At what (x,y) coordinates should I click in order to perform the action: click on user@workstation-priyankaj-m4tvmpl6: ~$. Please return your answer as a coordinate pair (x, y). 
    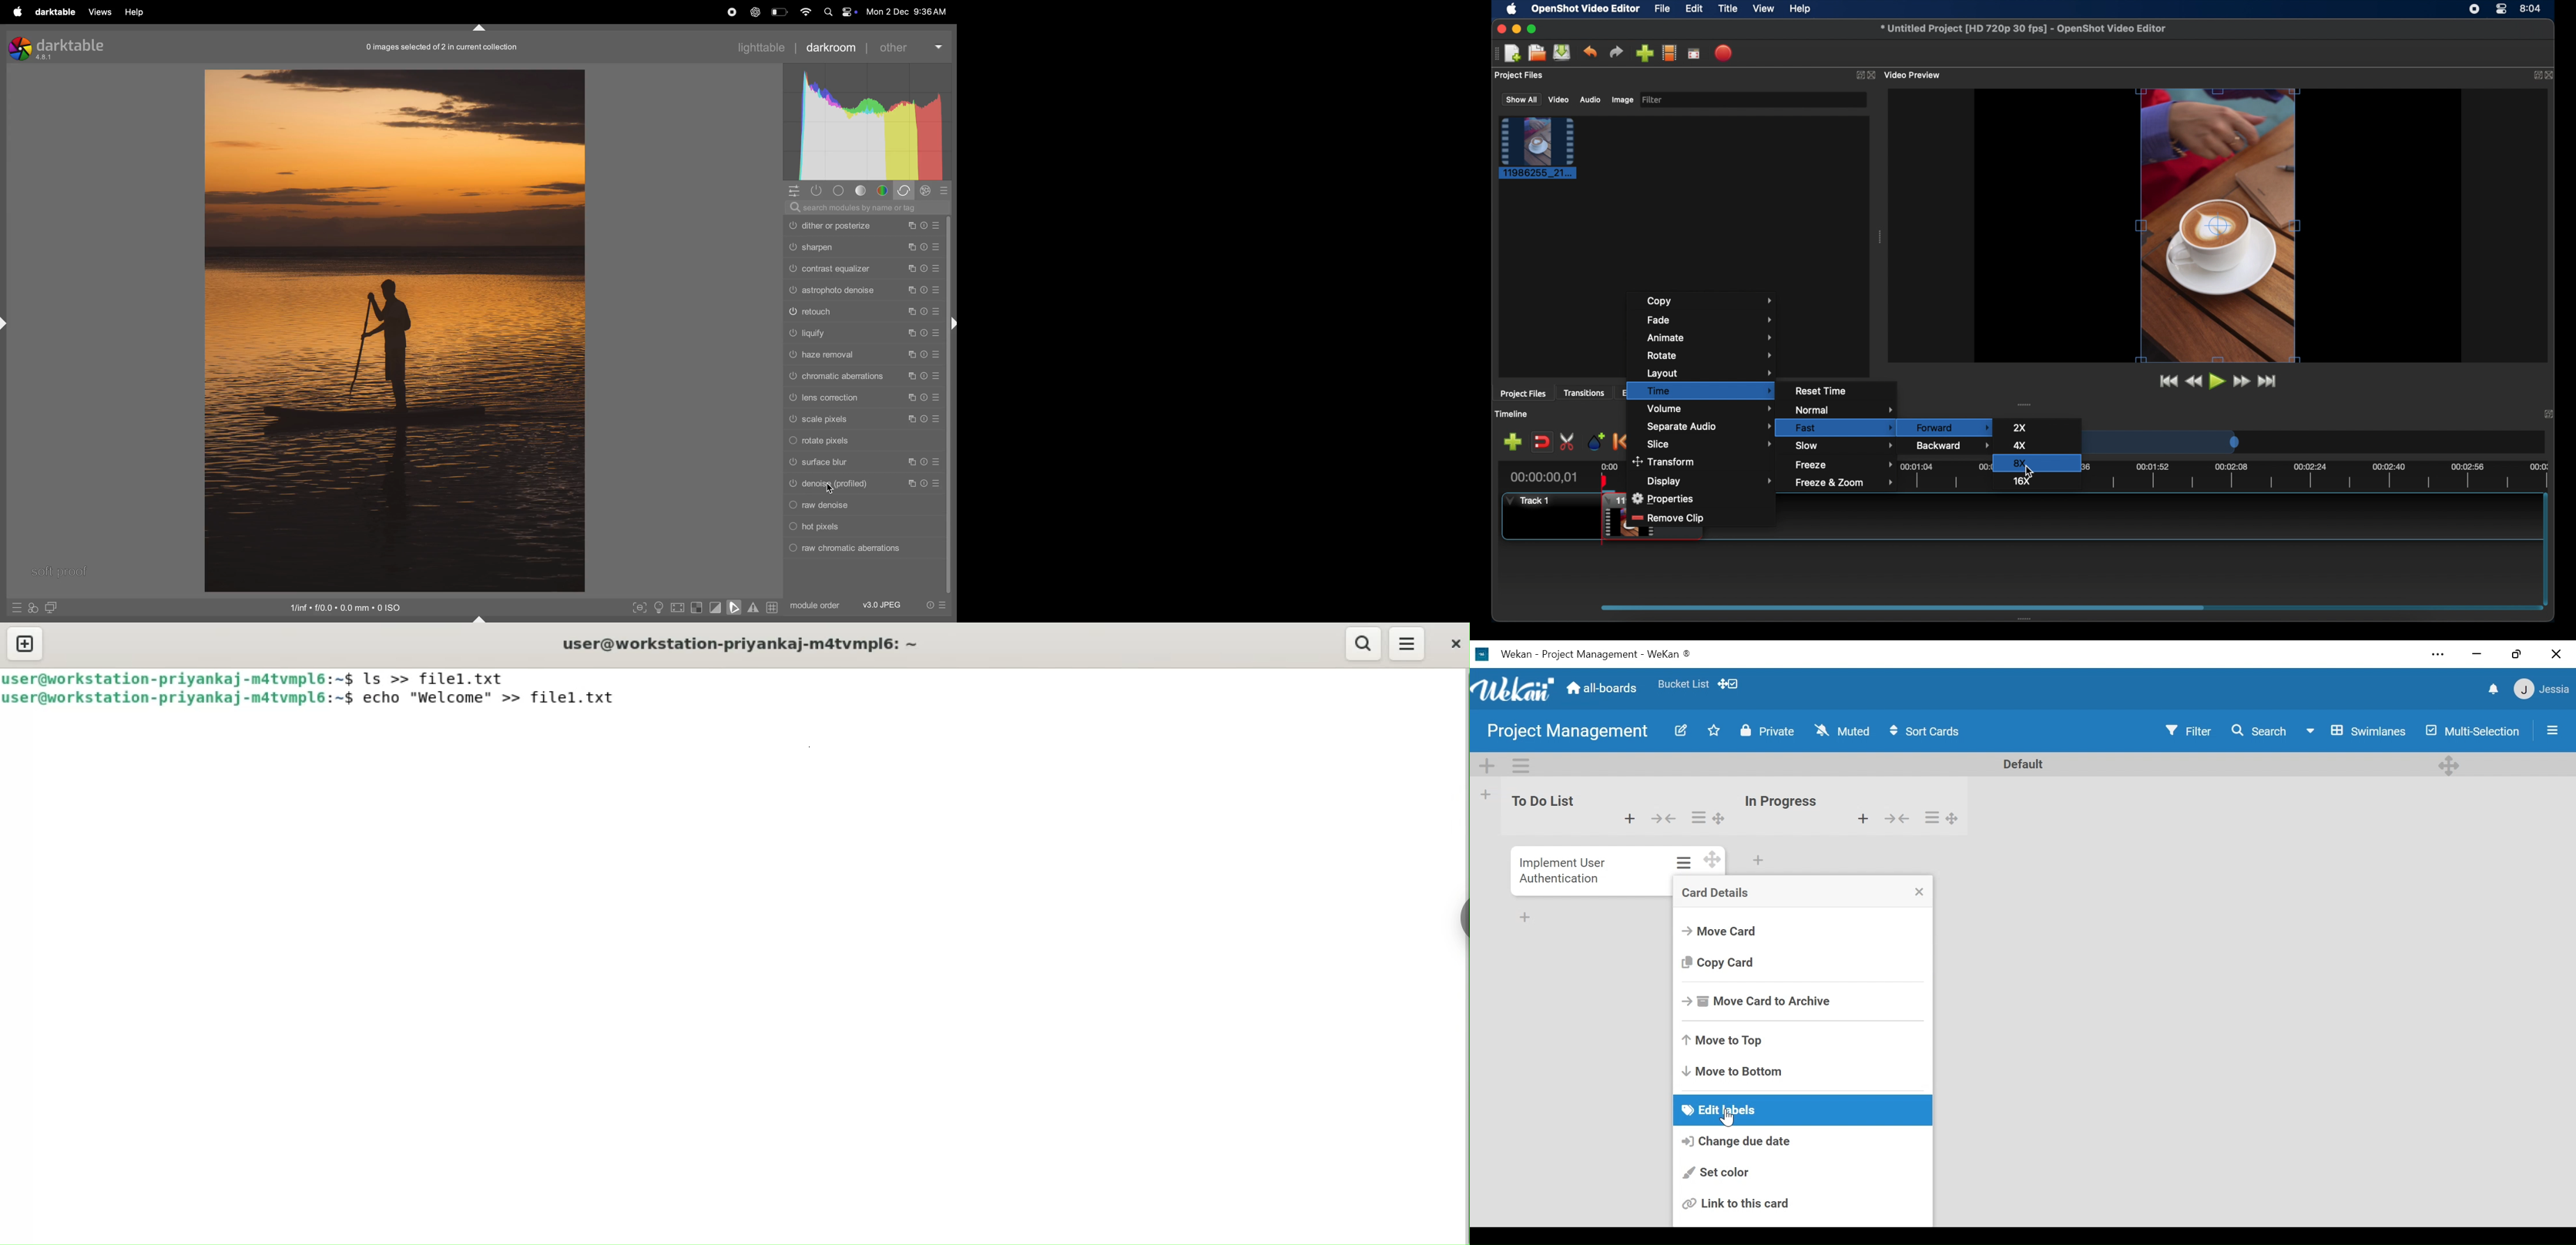
    Looking at the image, I should click on (178, 678).